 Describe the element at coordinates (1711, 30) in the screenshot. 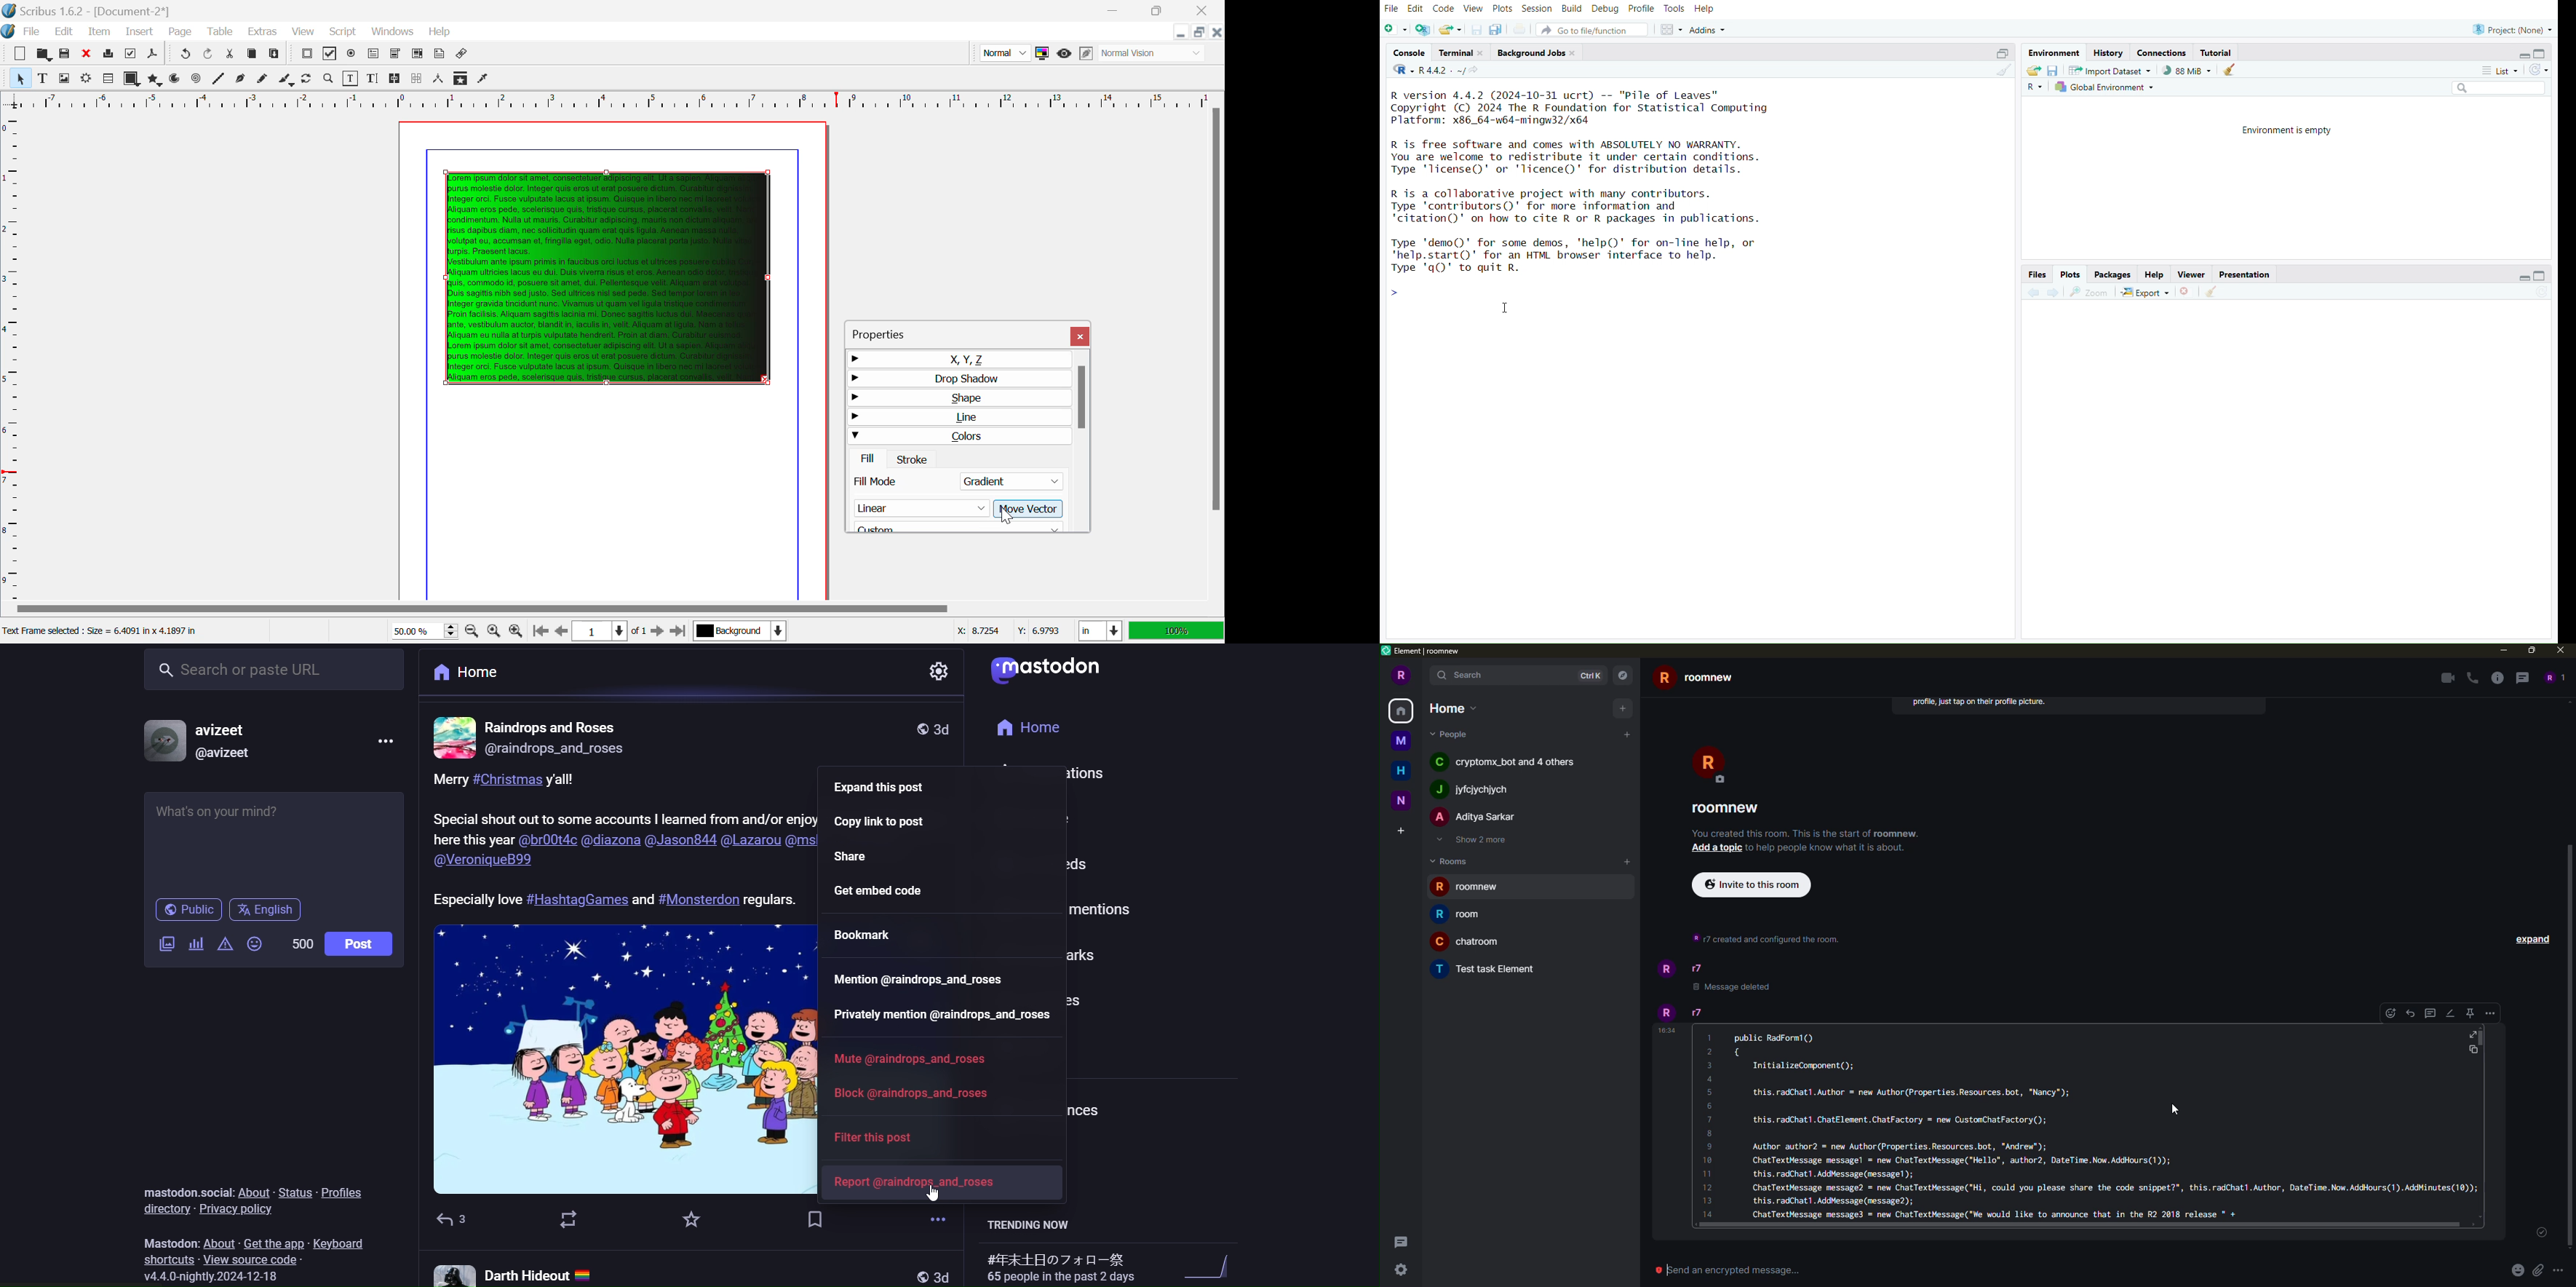

I see `addins` at that location.